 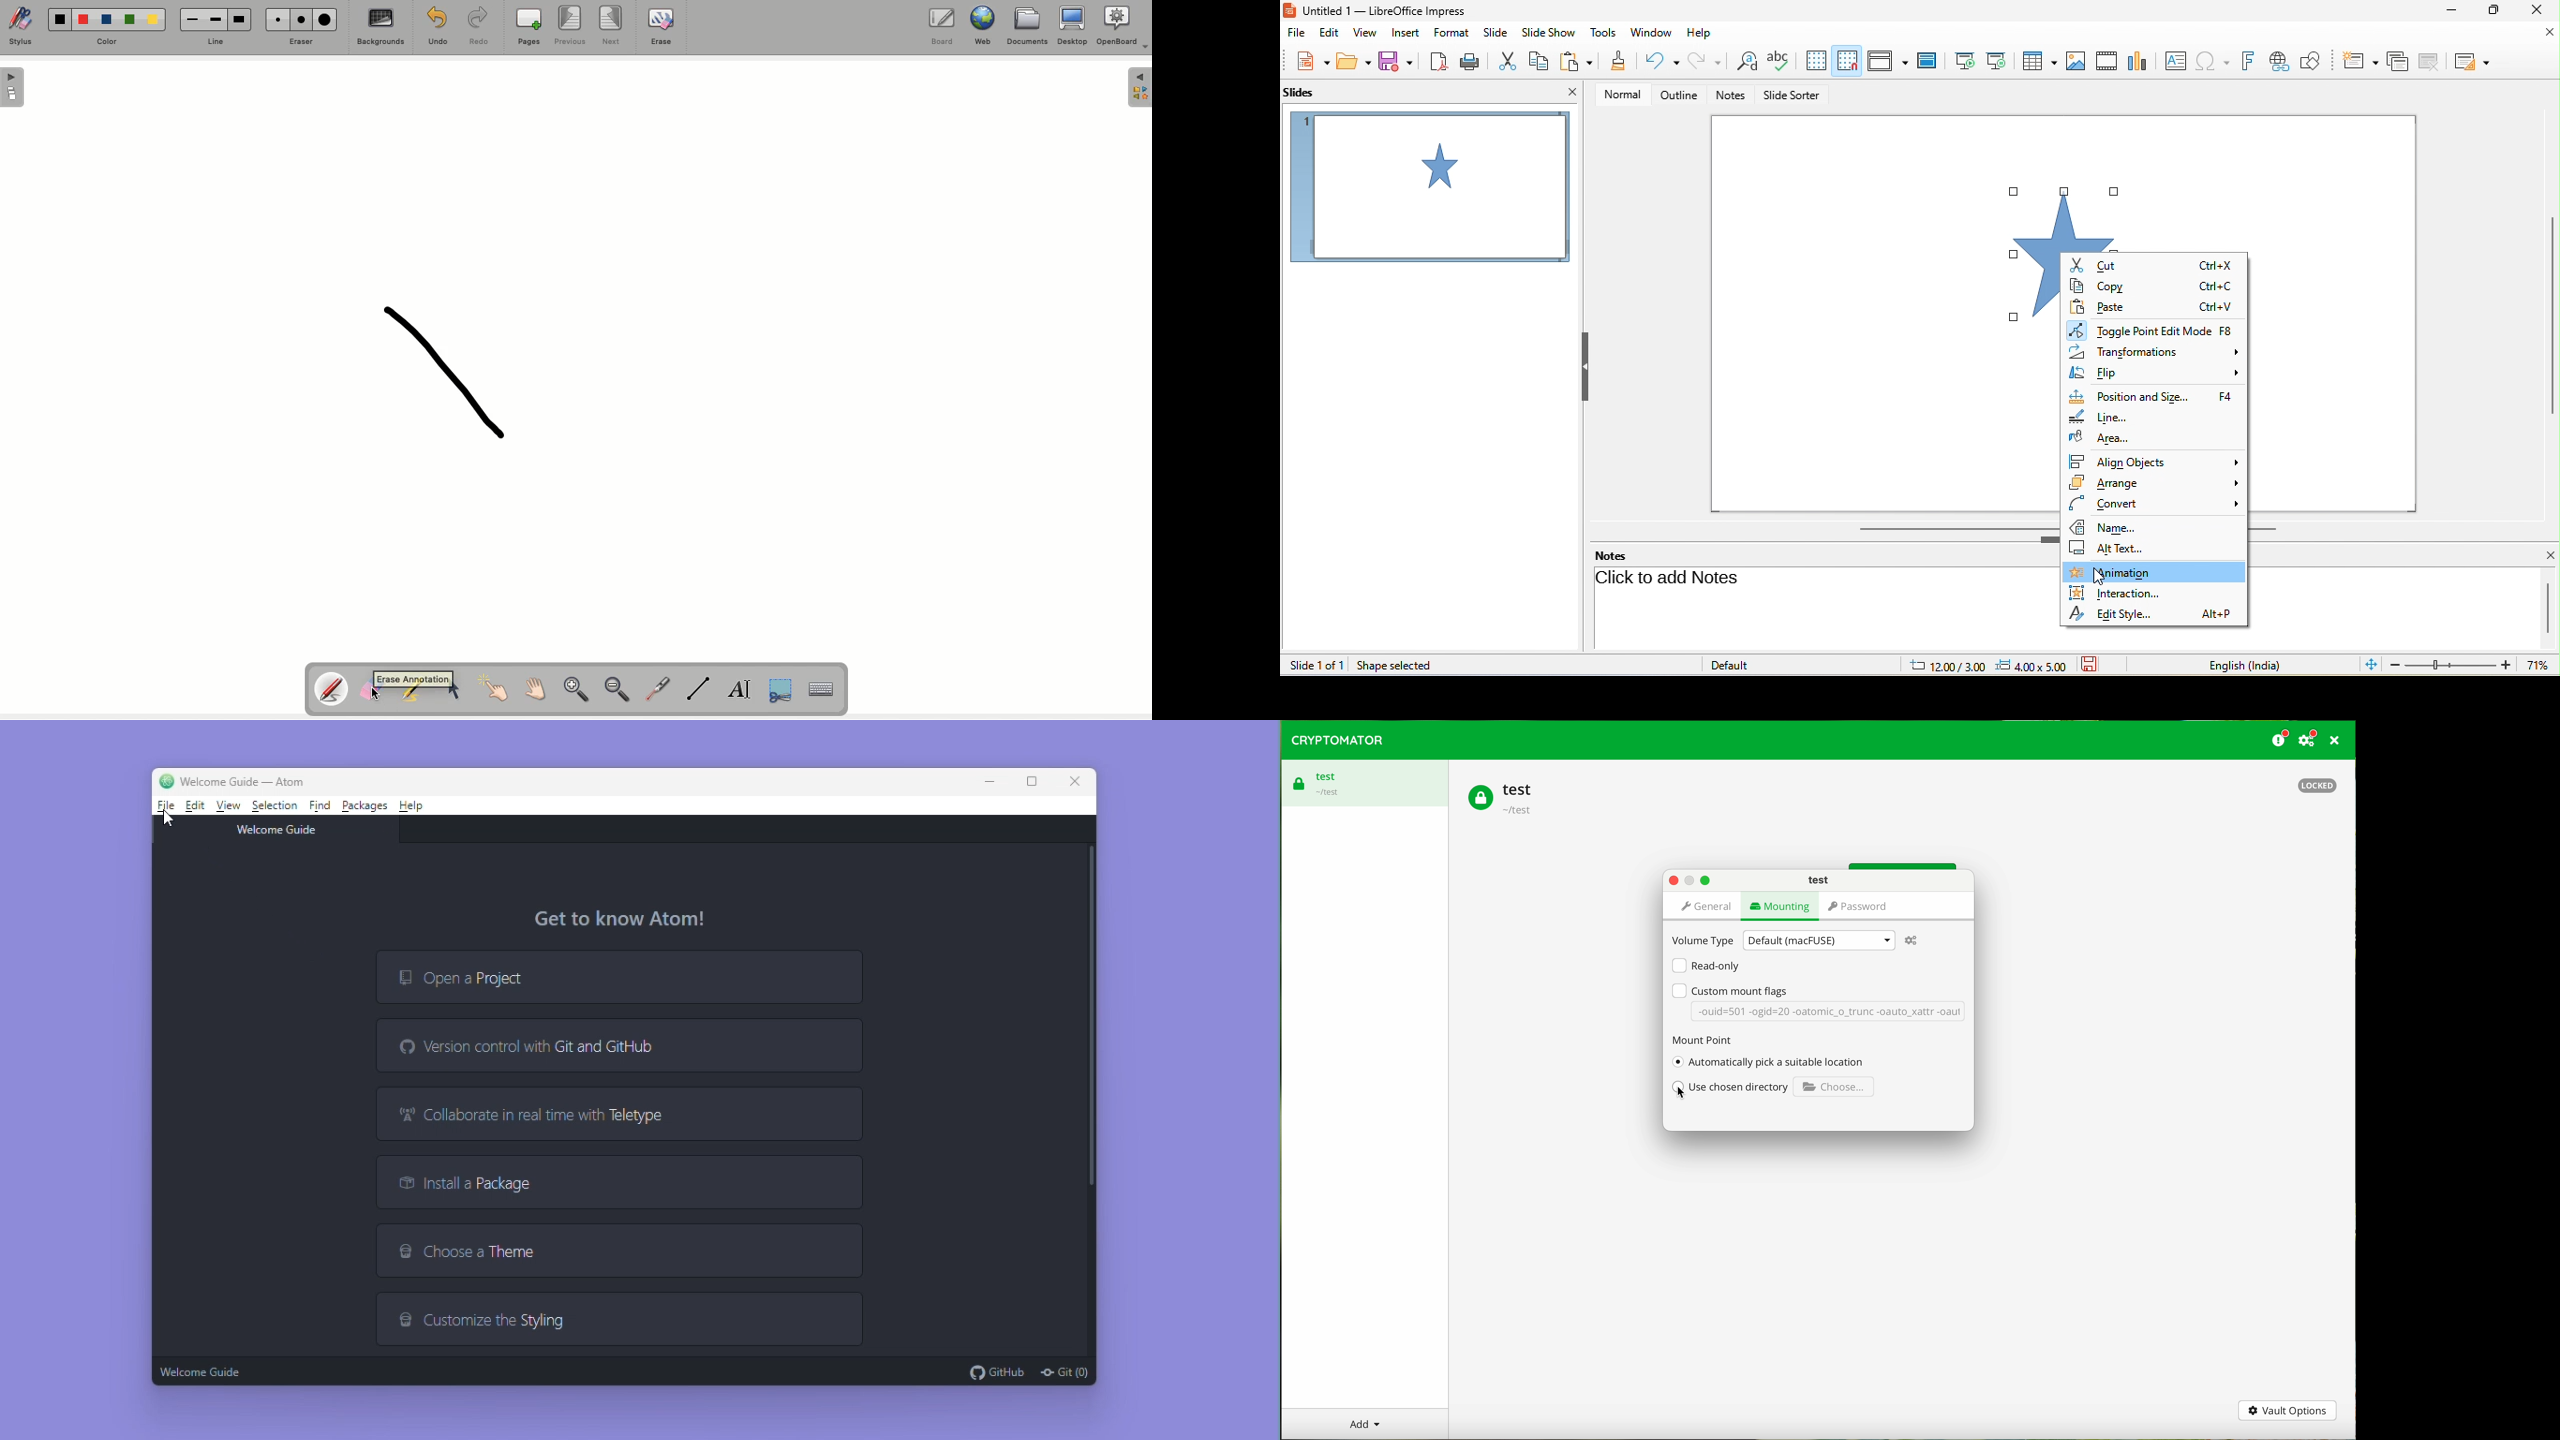 I want to click on View, so click(x=230, y=805).